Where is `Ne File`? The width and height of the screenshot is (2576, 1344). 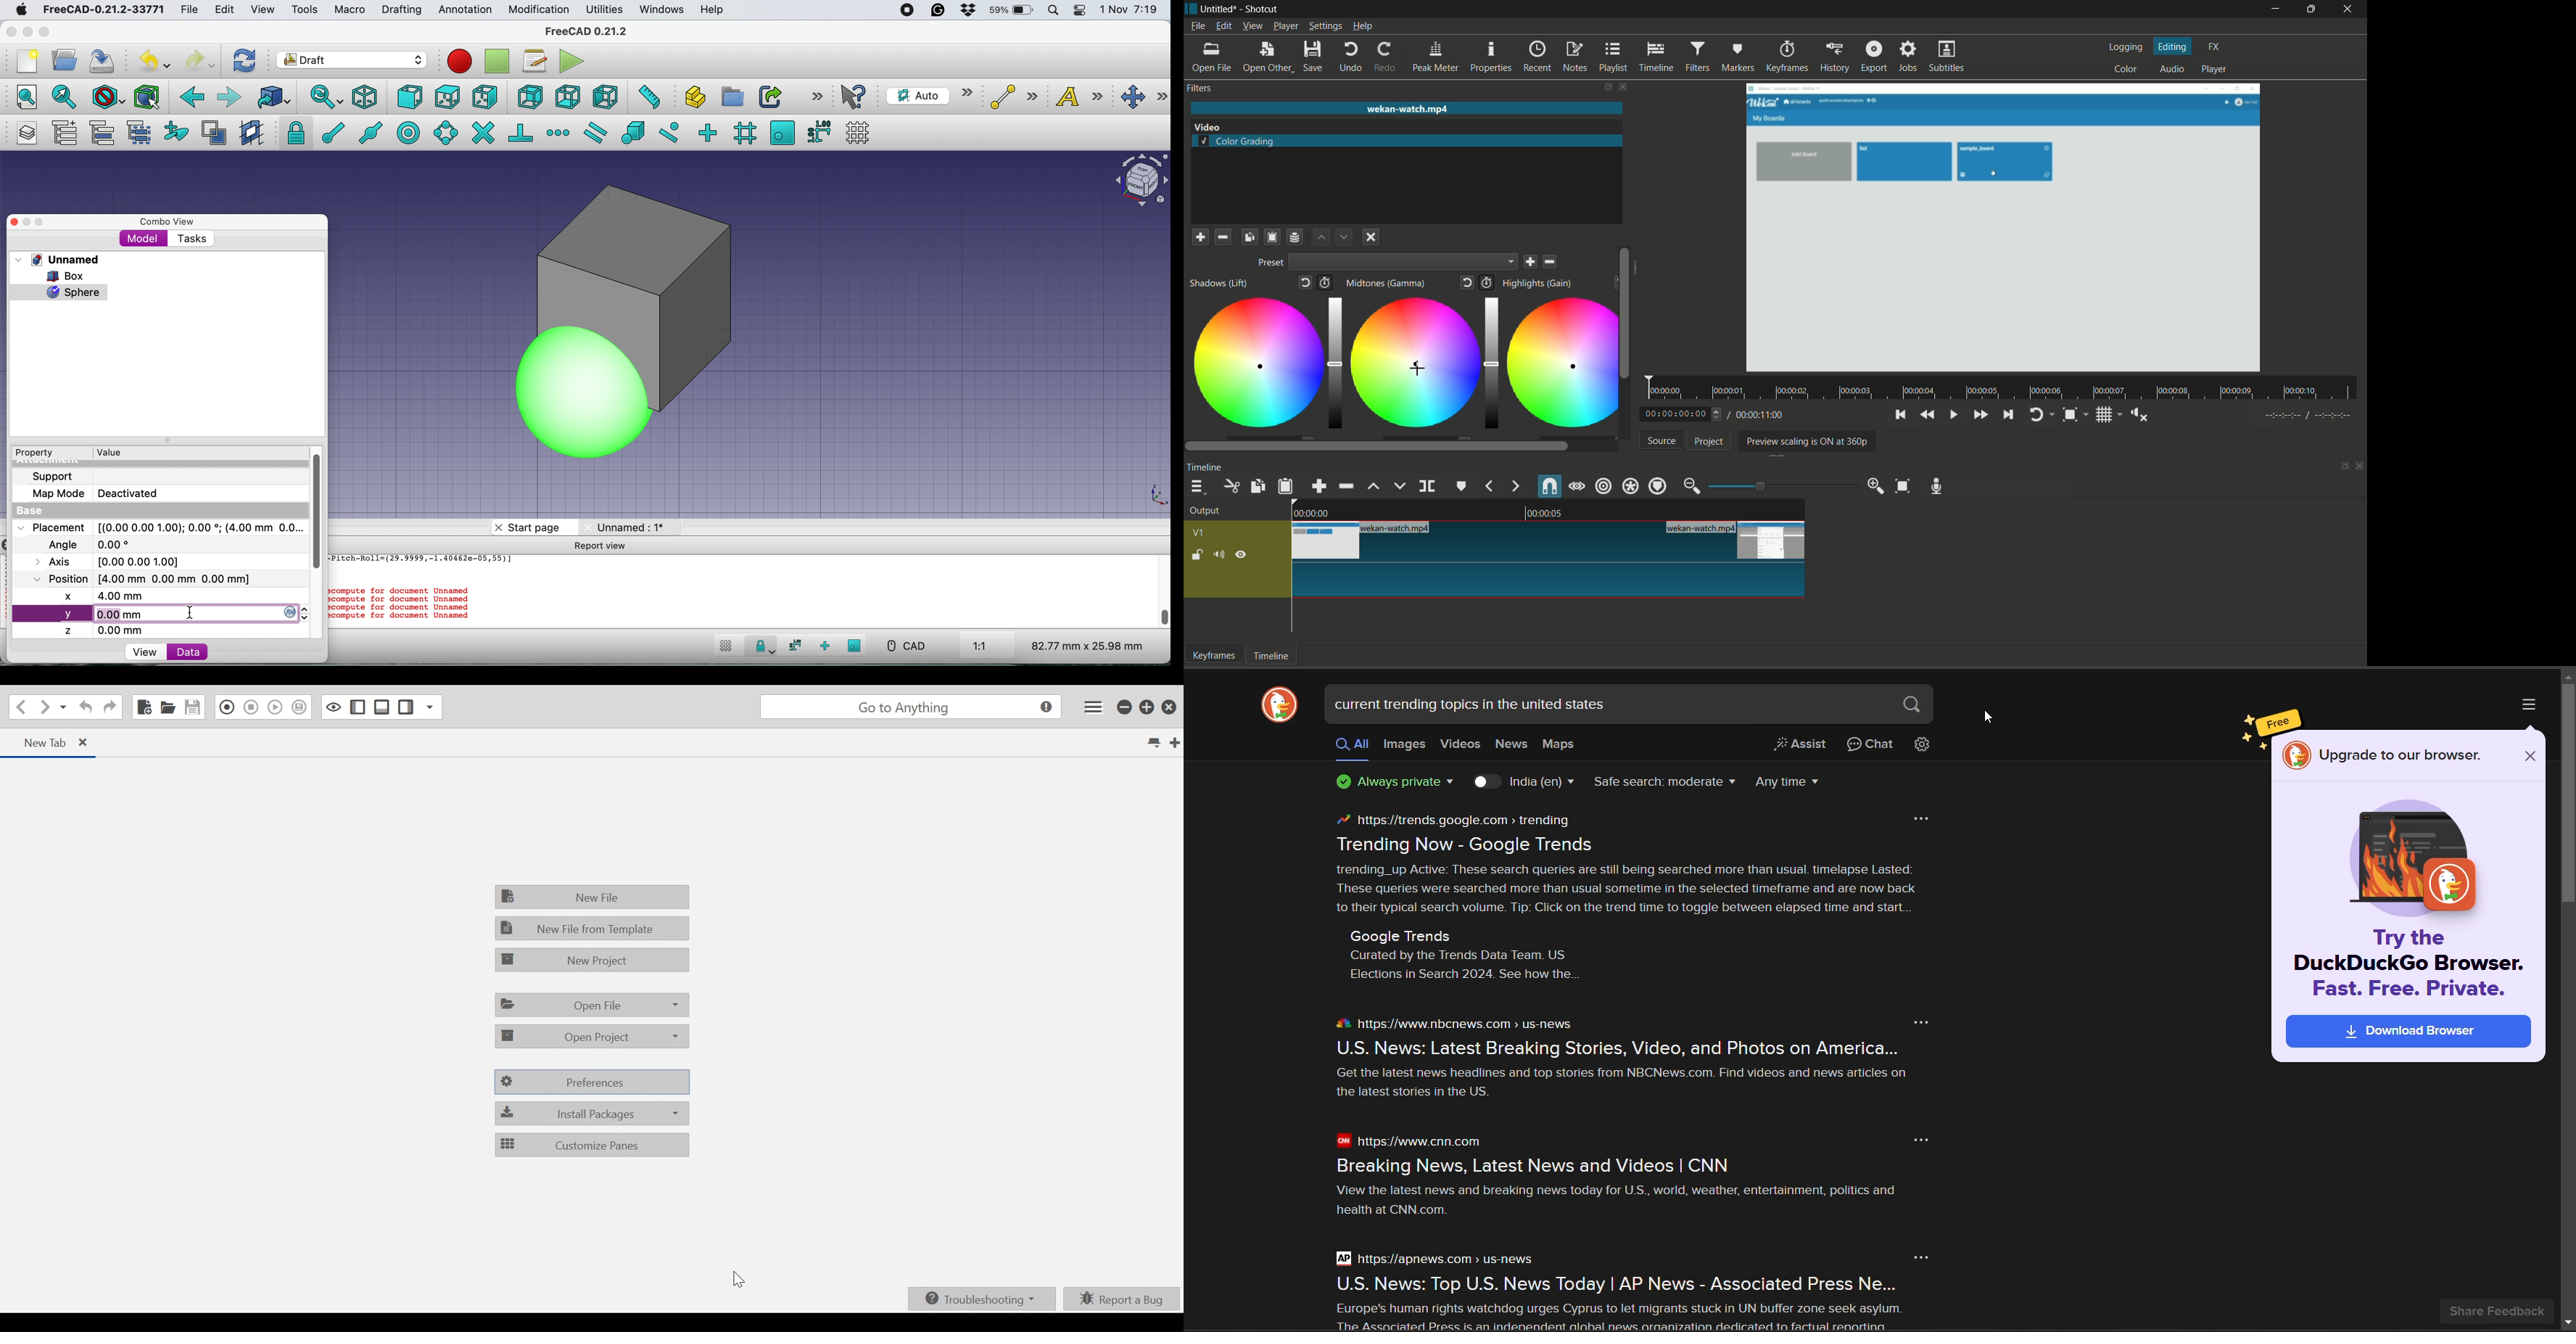
Ne File is located at coordinates (593, 896).